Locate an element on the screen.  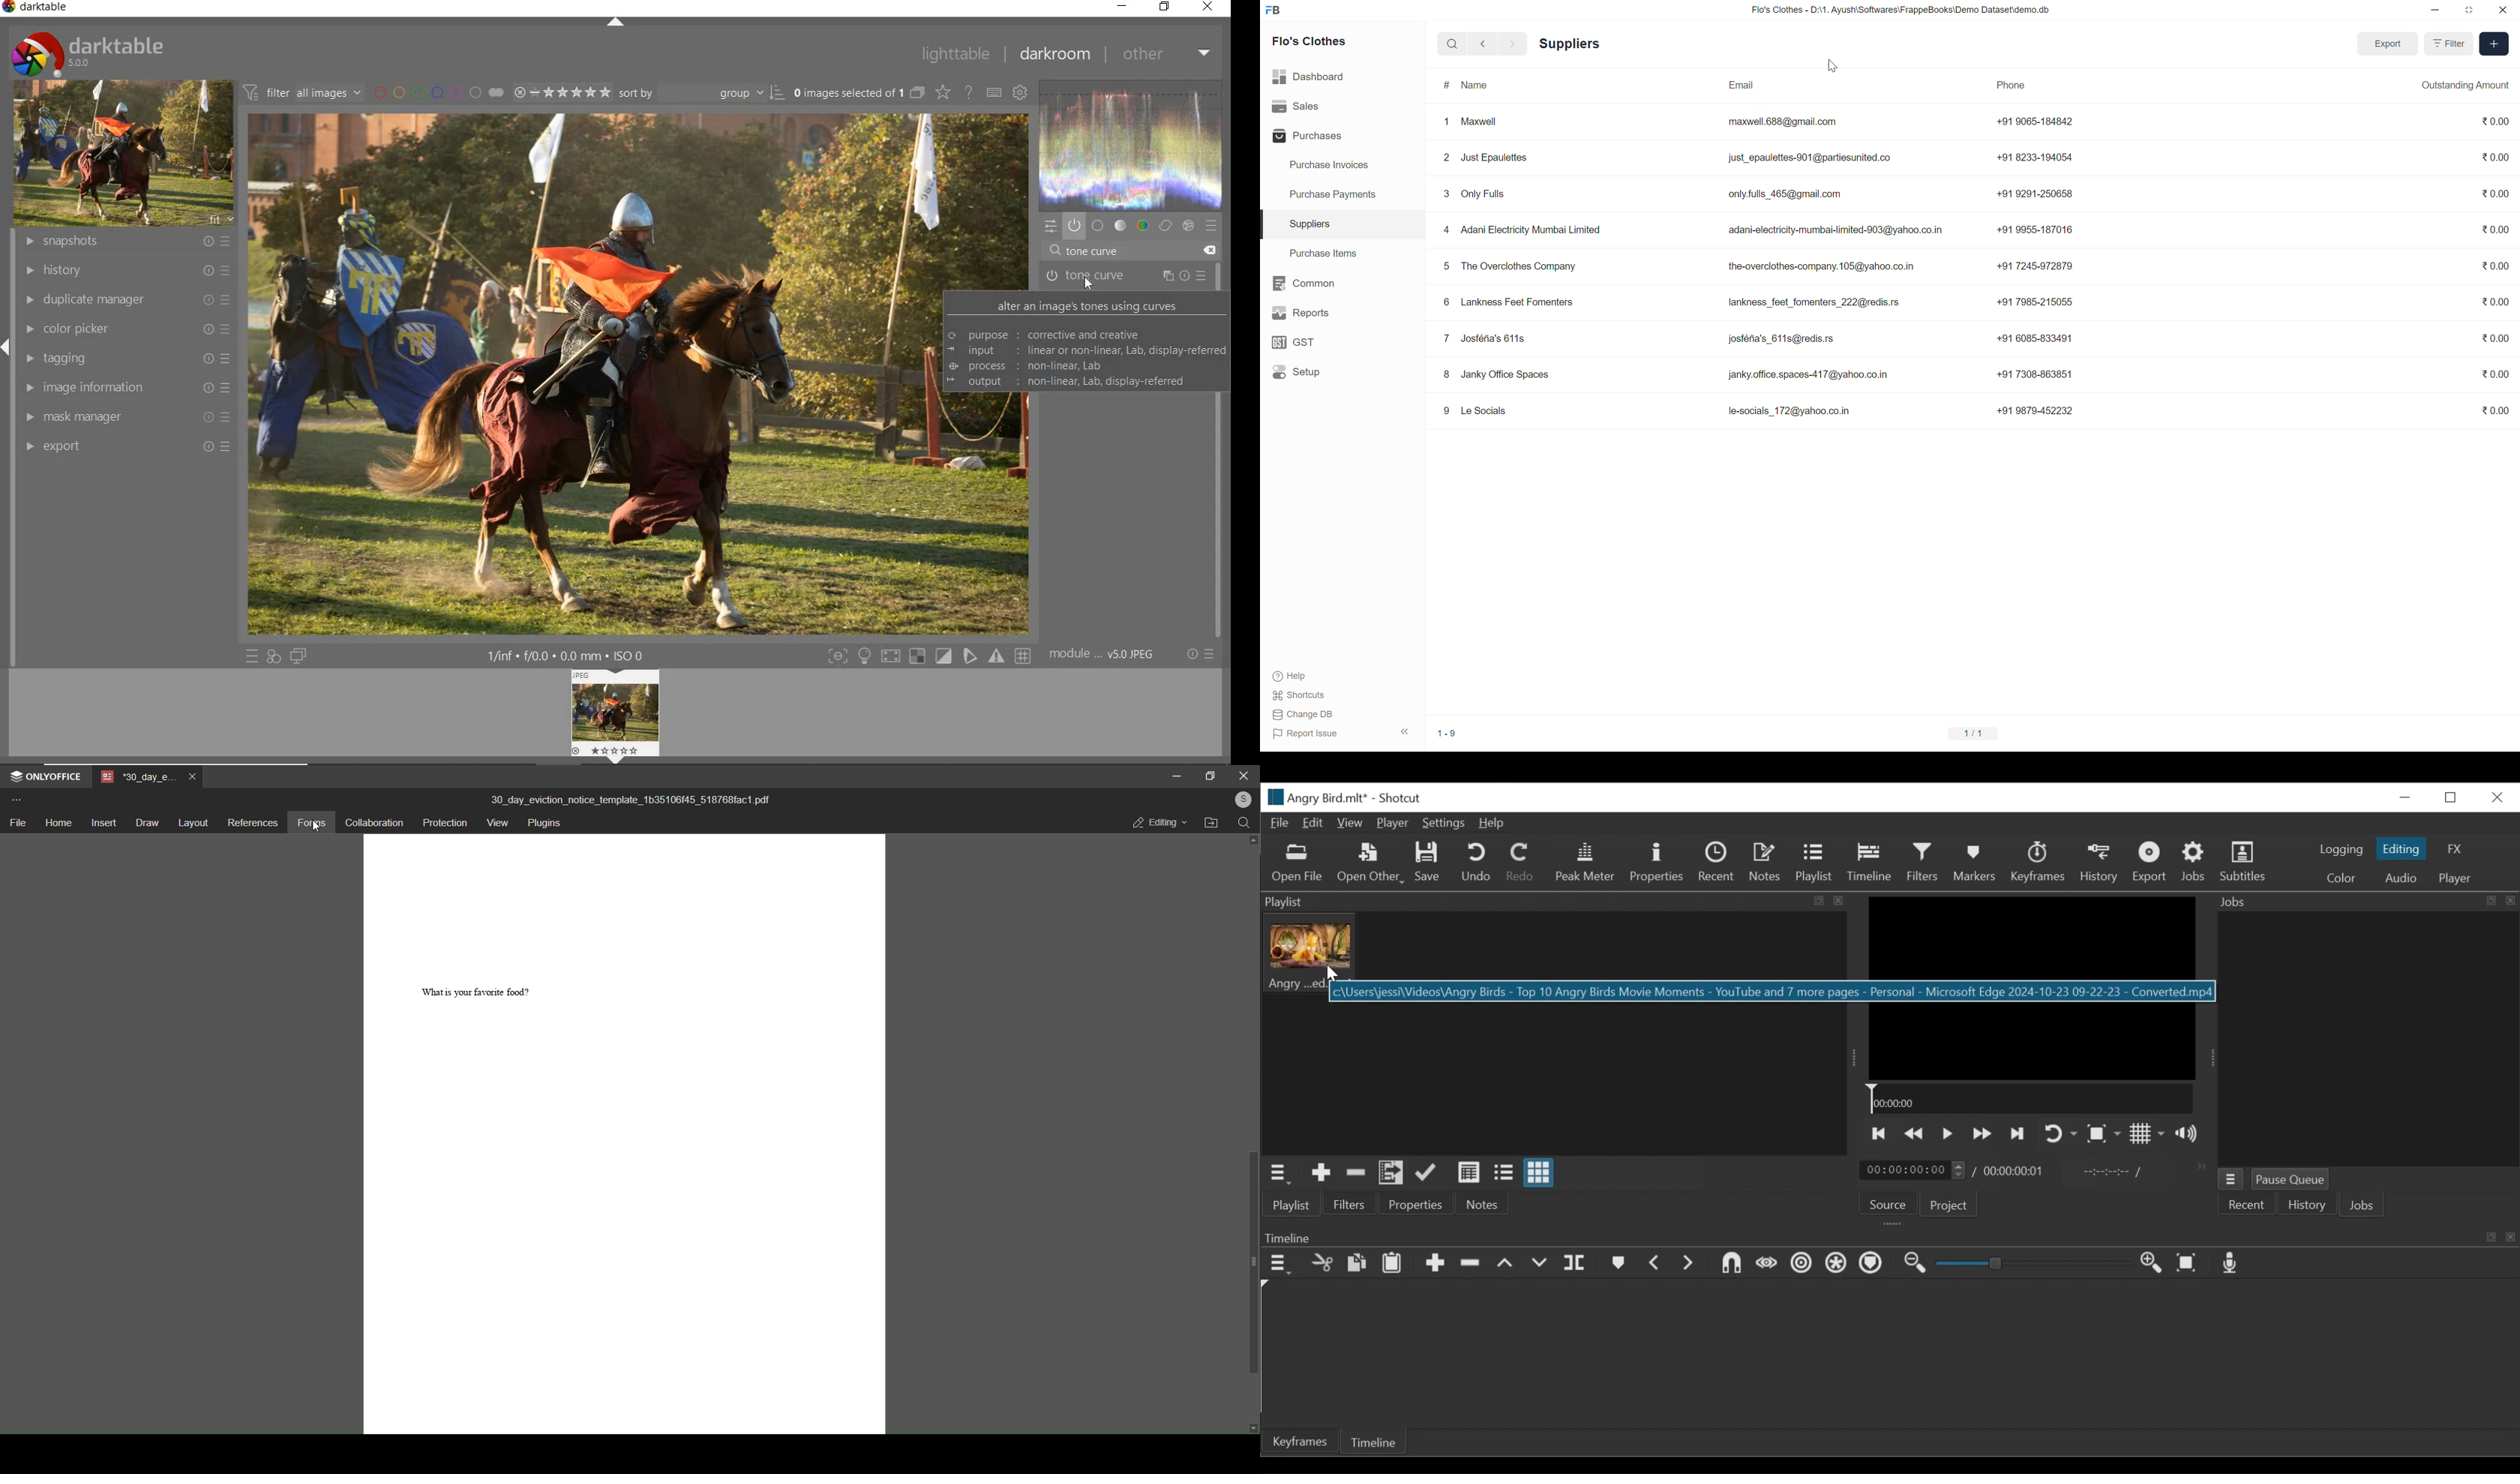
0.00 is located at coordinates (2494, 301).